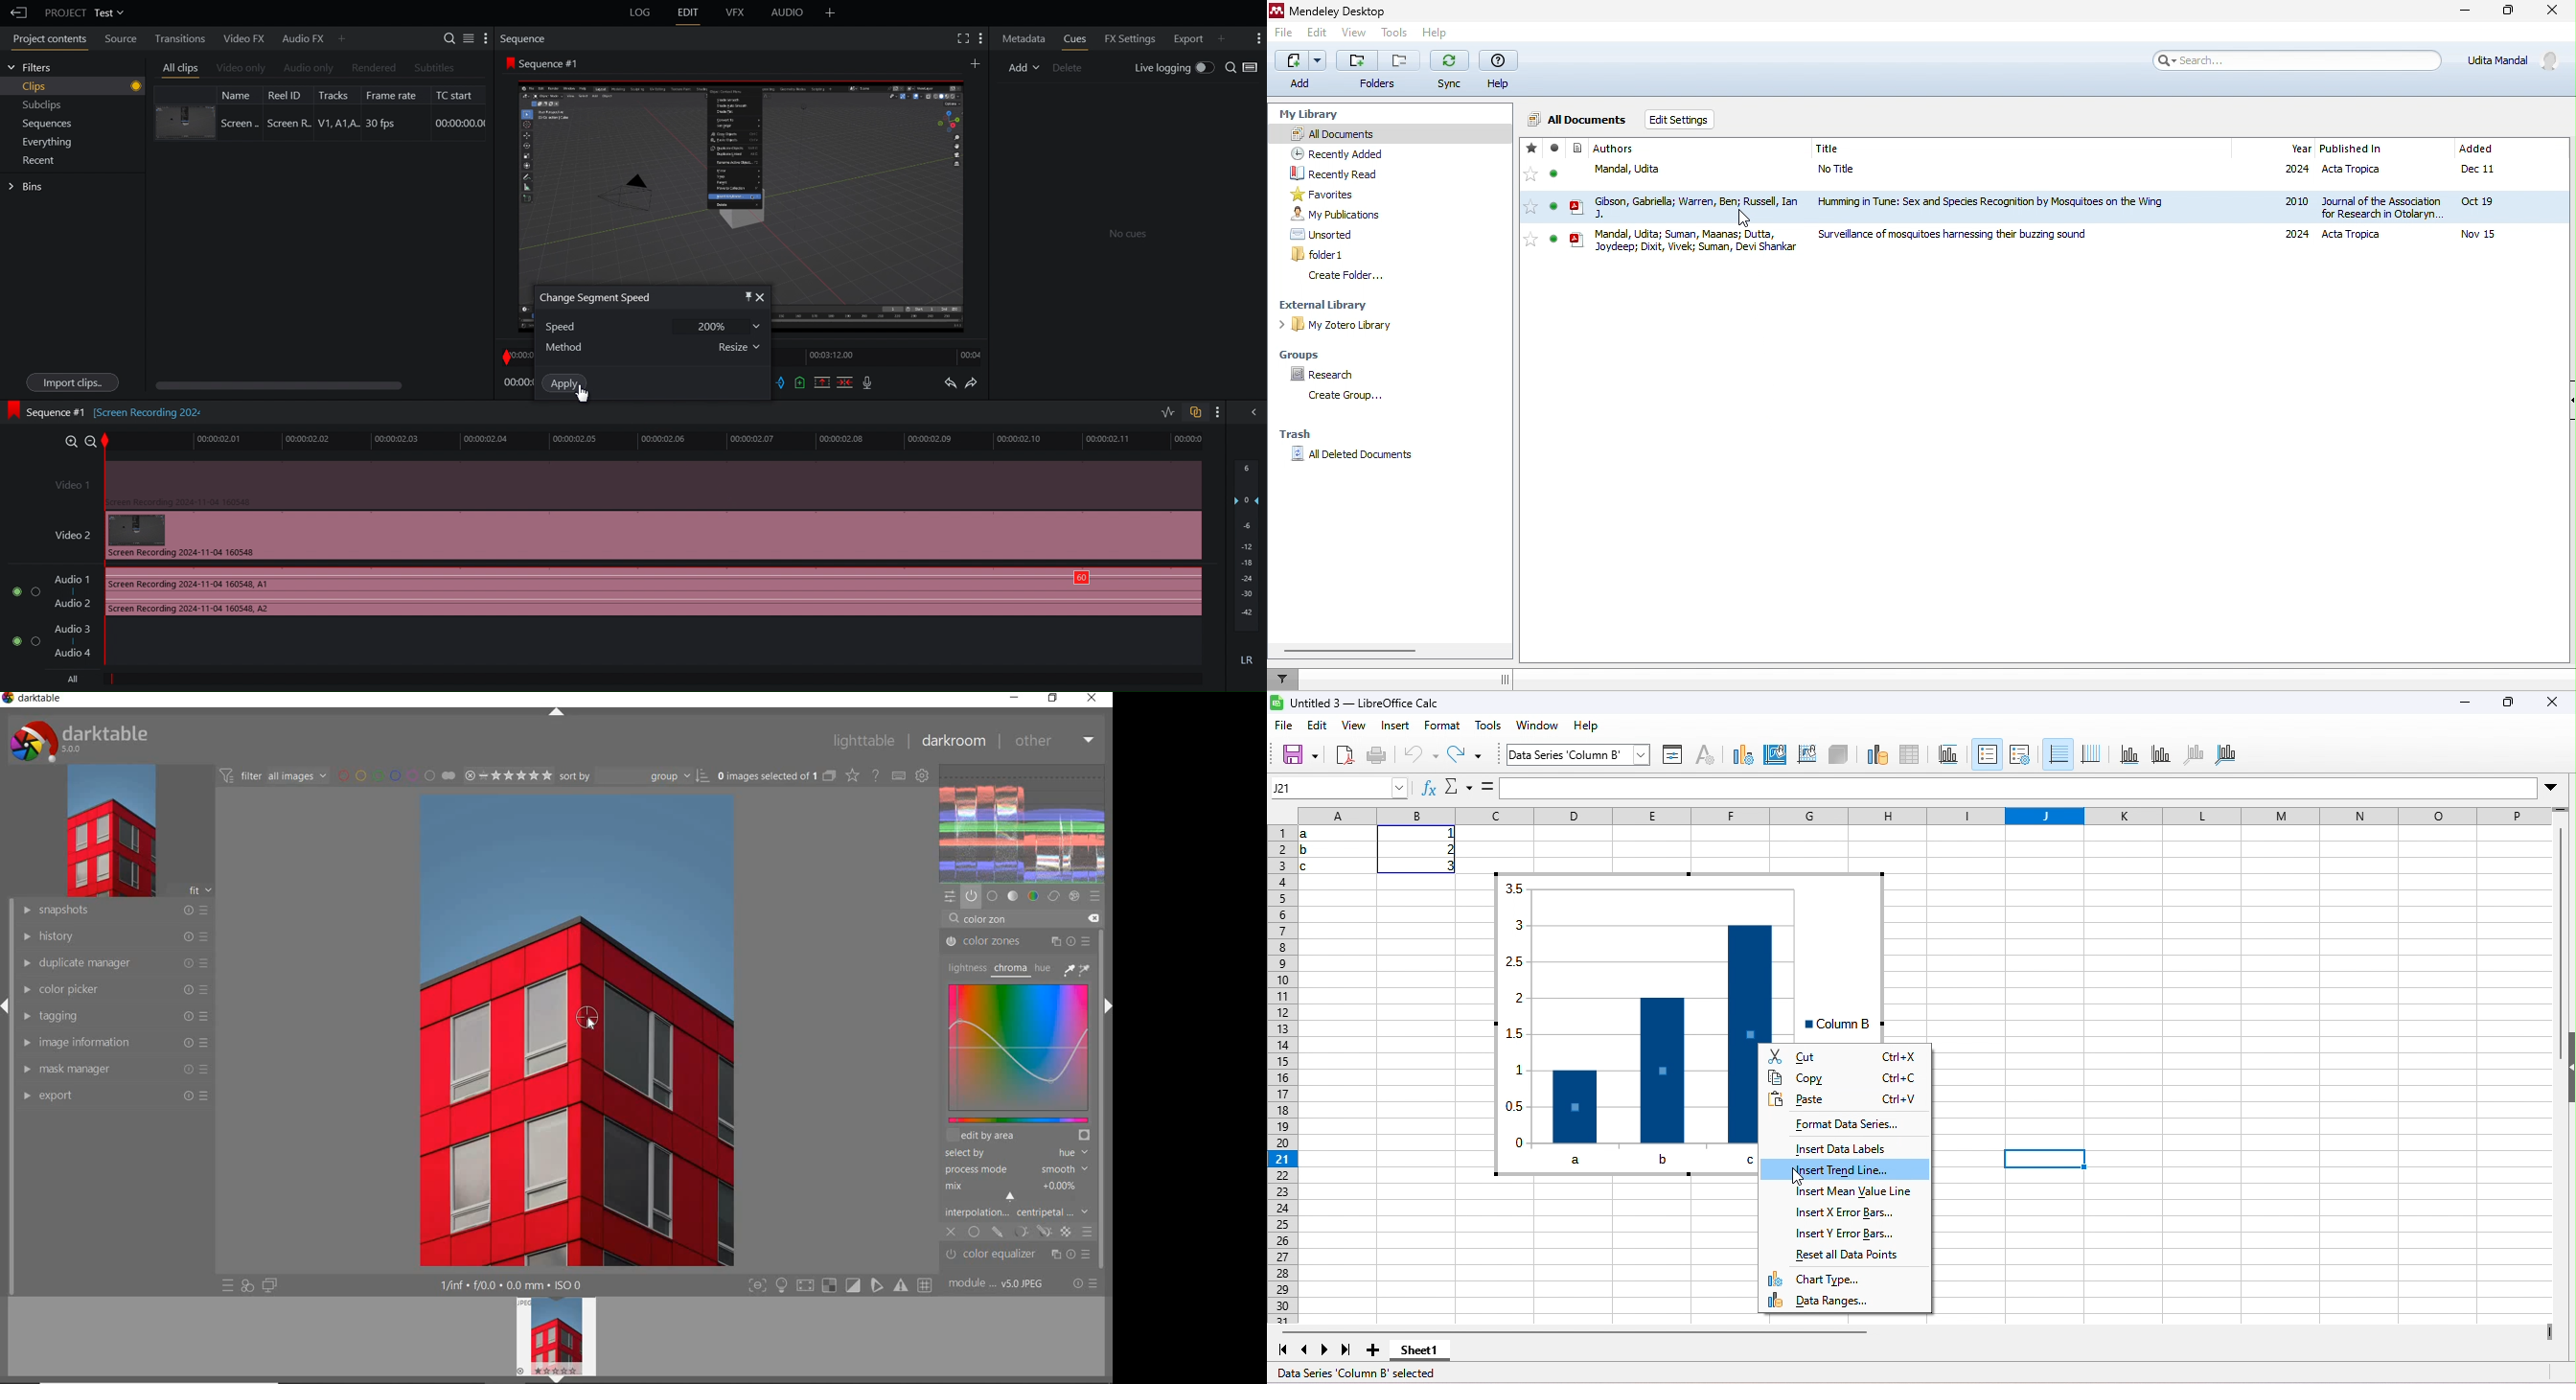  What do you see at coordinates (2567, 1068) in the screenshot?
I see `height` at bounding box center [2567, 1068].